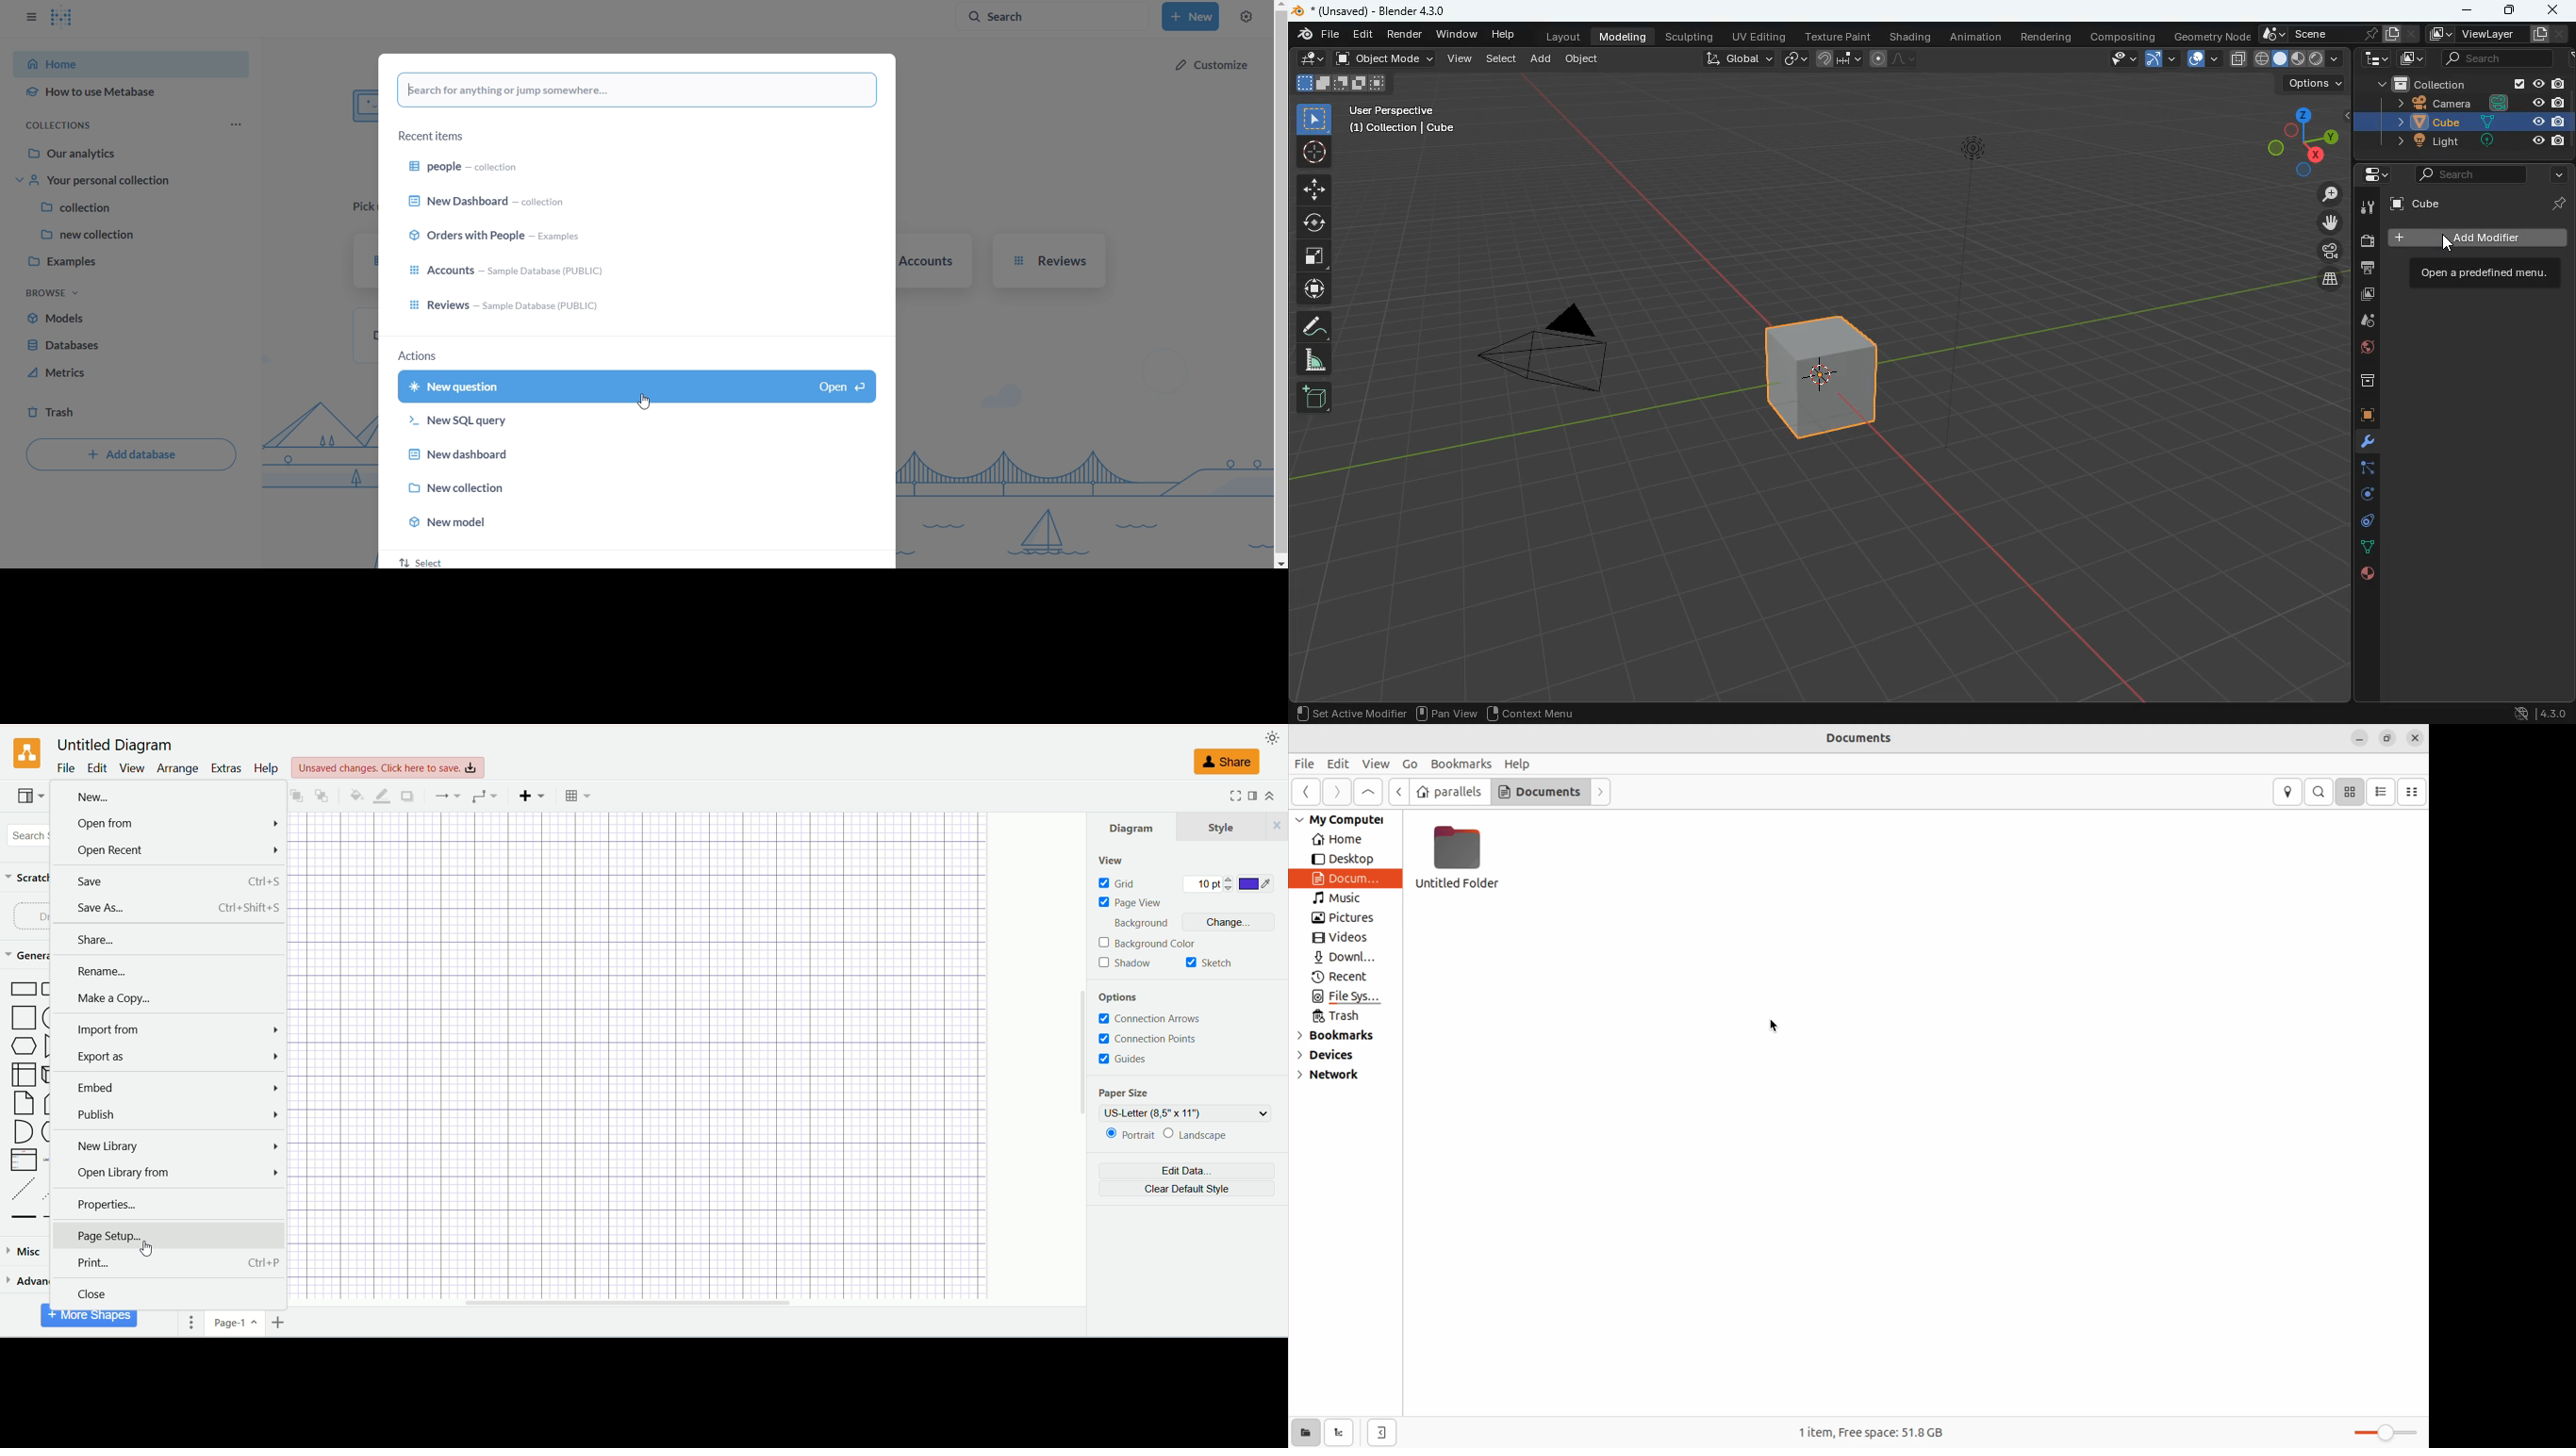 The width and height of the screenshot is (2576, 1456). Describe the element at coordinates (2124, 36) in the screenshot. I see `compositing` at that location.